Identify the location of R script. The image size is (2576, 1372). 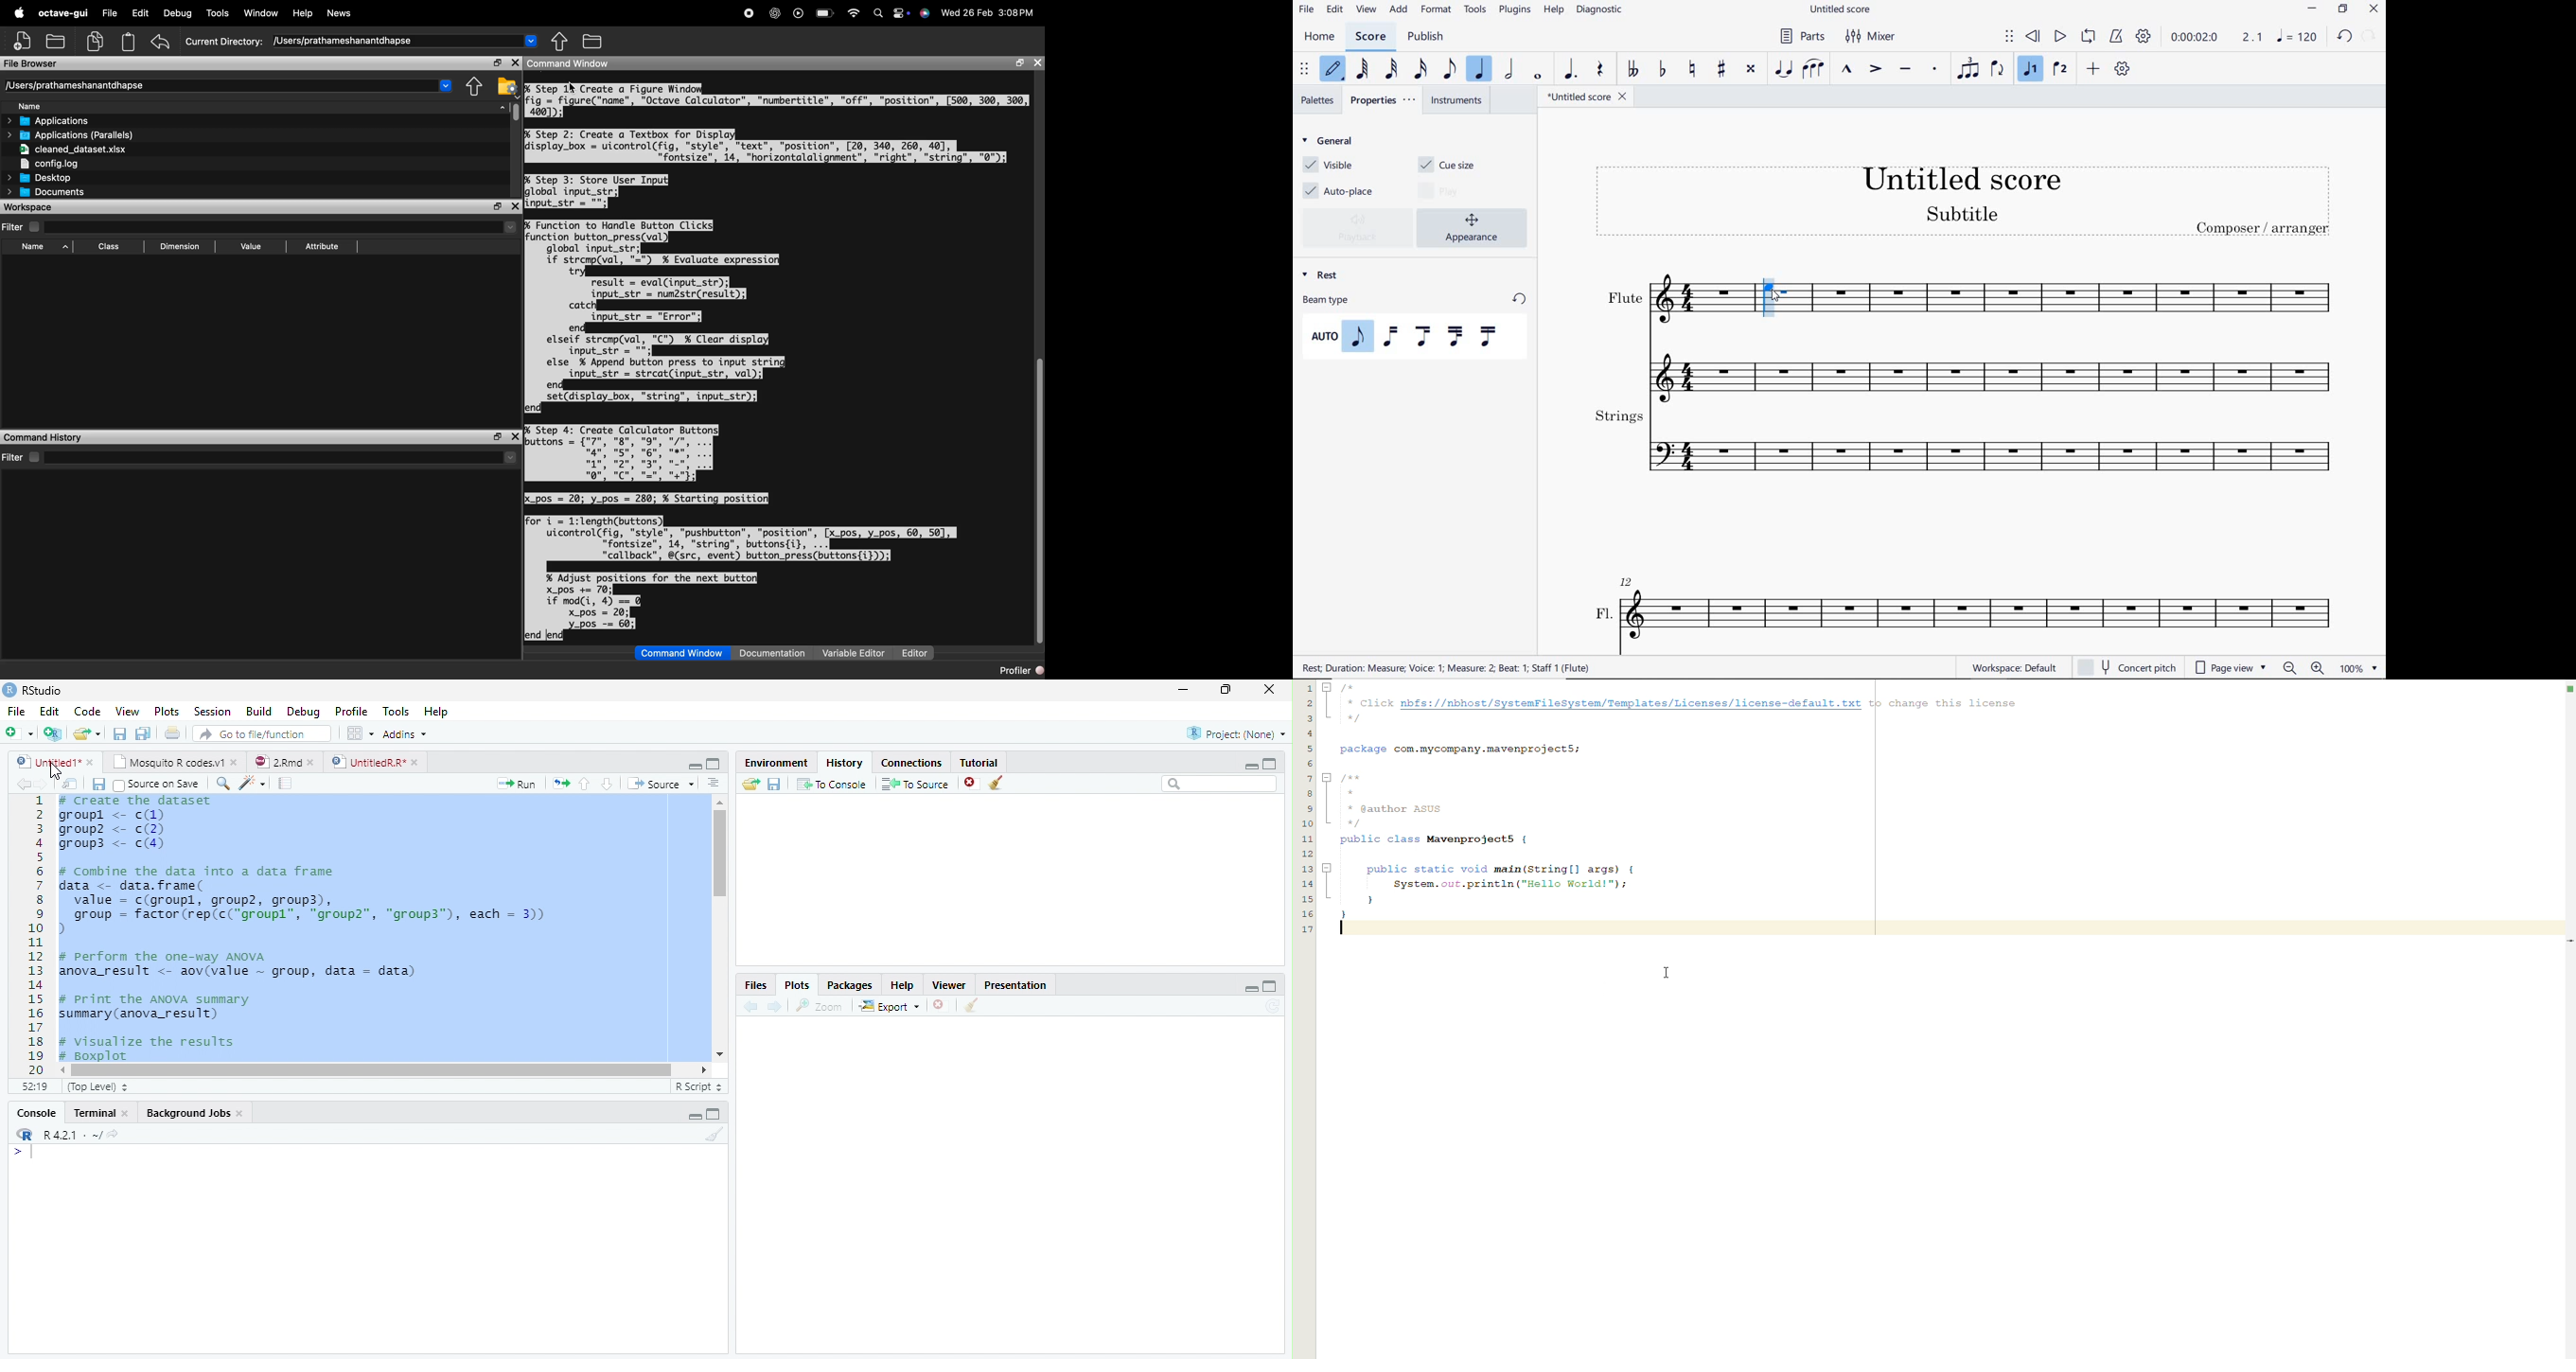
(697, 1085).